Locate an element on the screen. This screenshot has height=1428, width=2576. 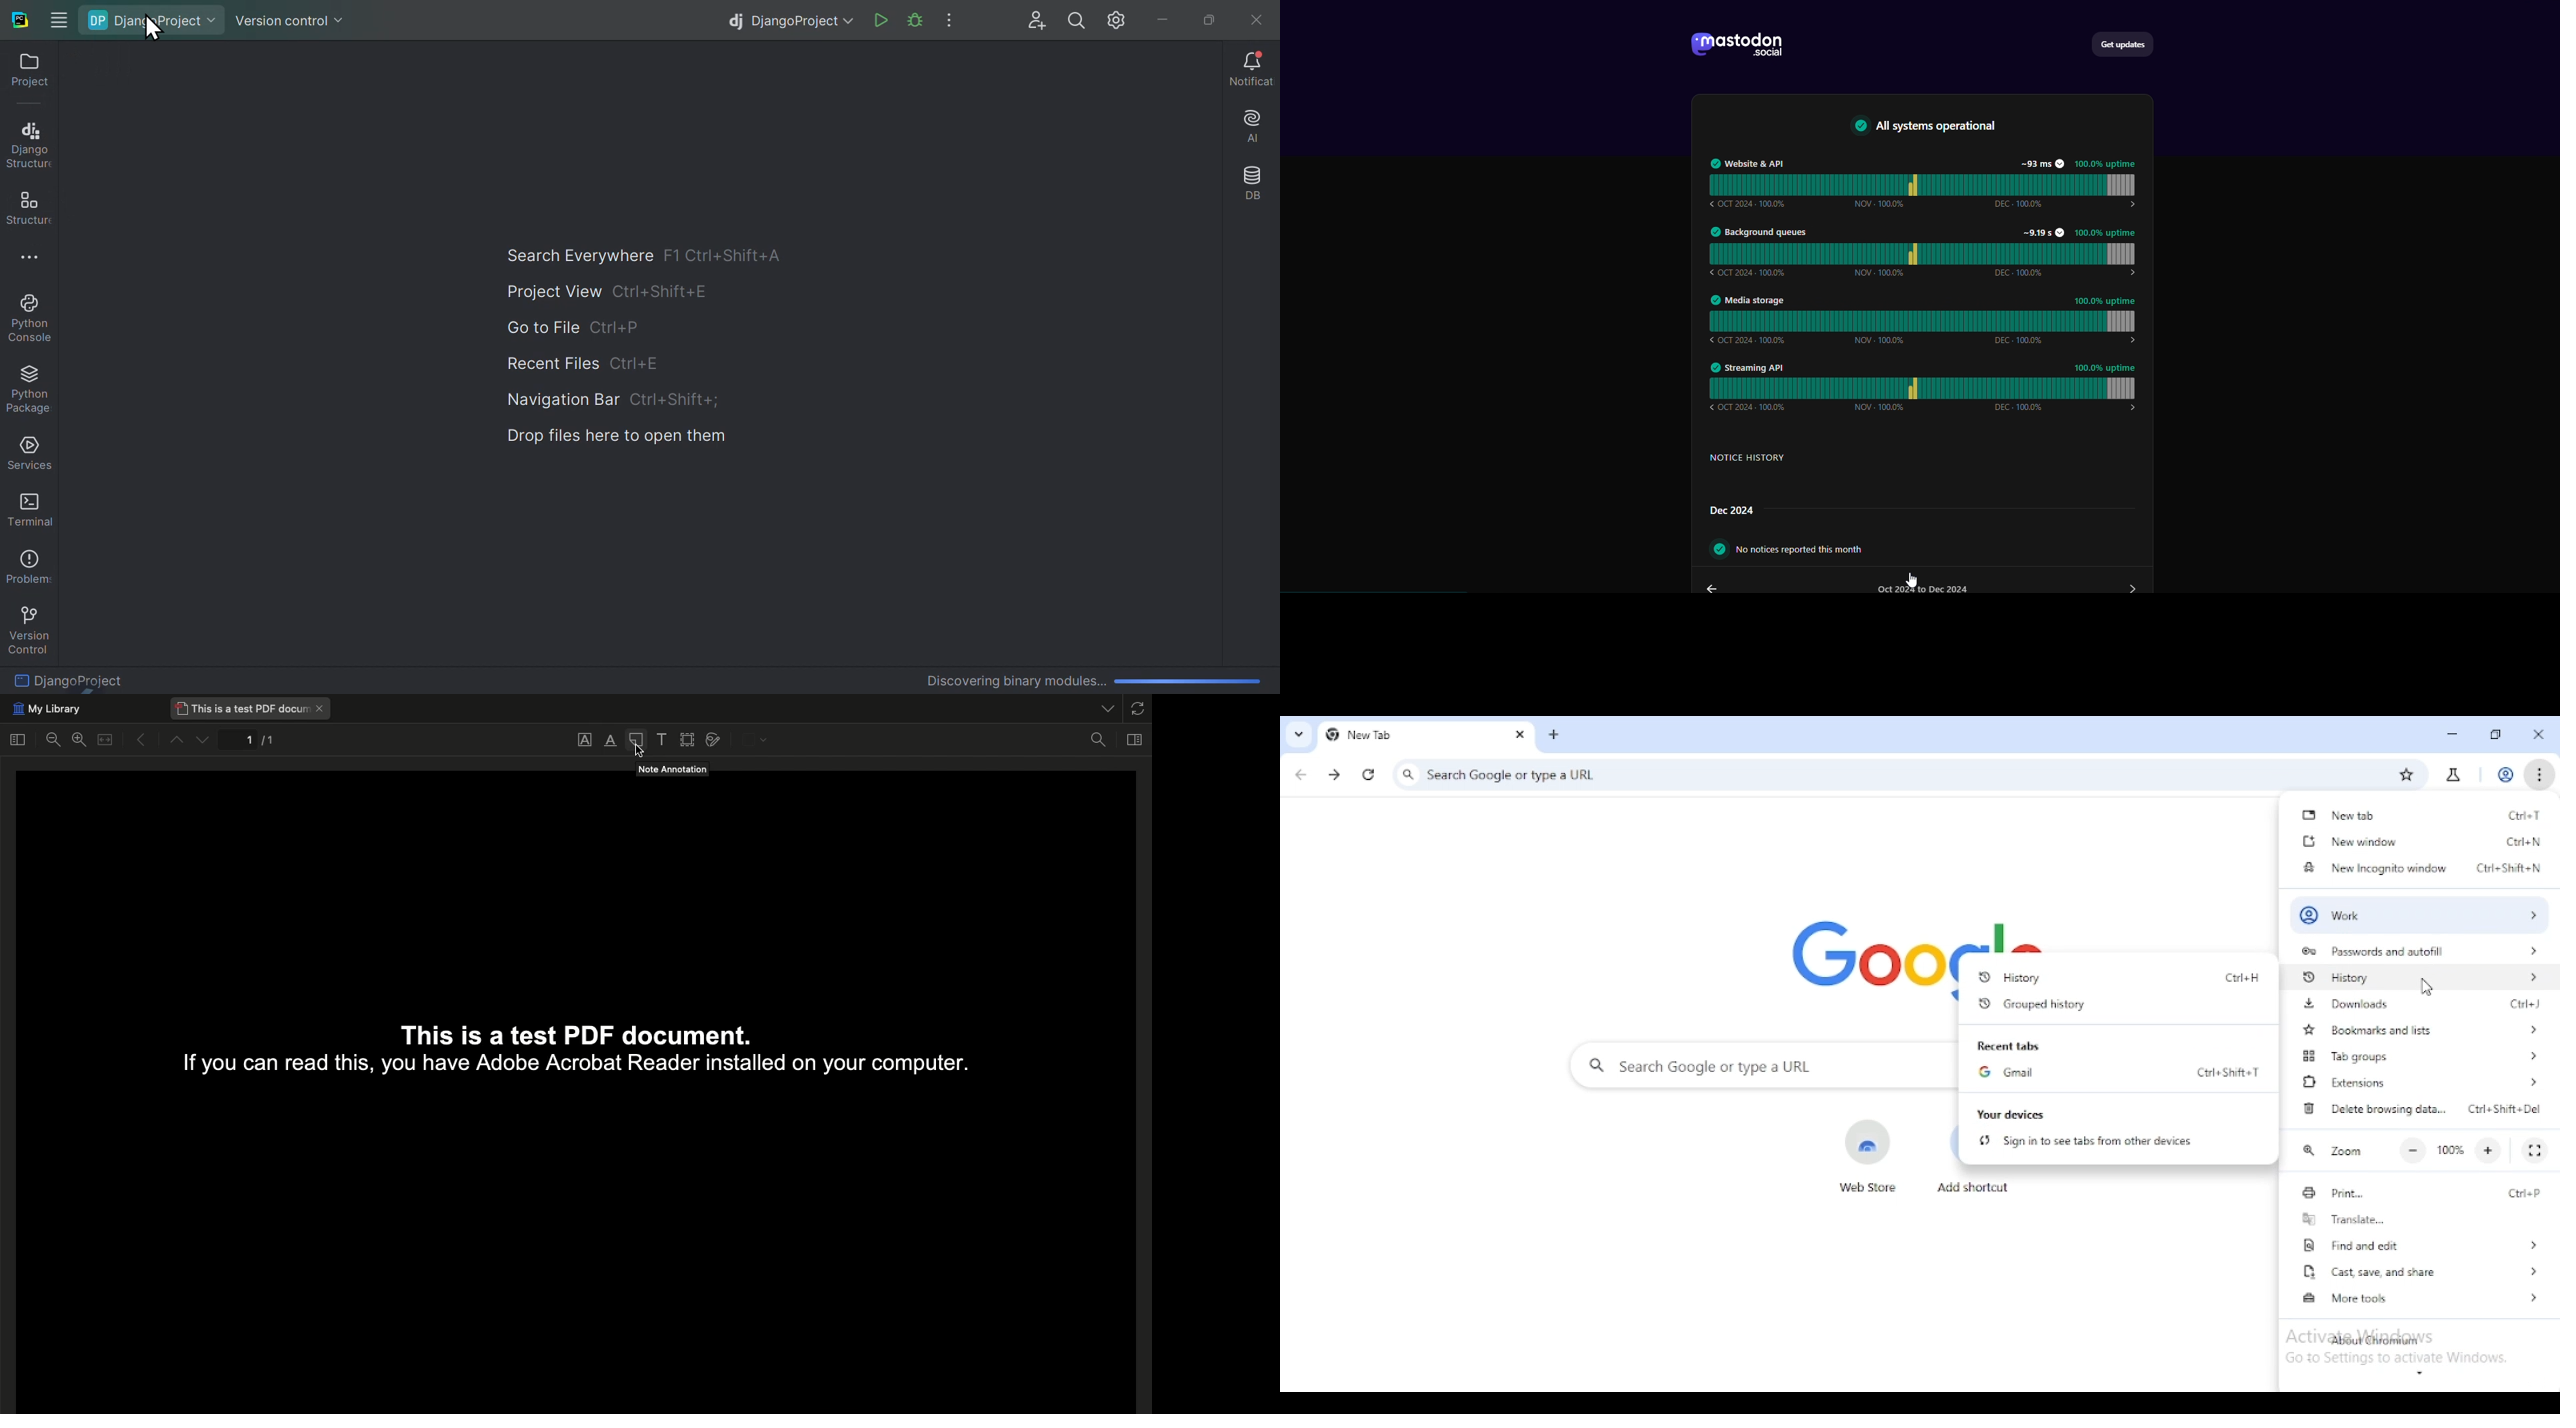
Search everywhere is located at coordinates (571, 251).